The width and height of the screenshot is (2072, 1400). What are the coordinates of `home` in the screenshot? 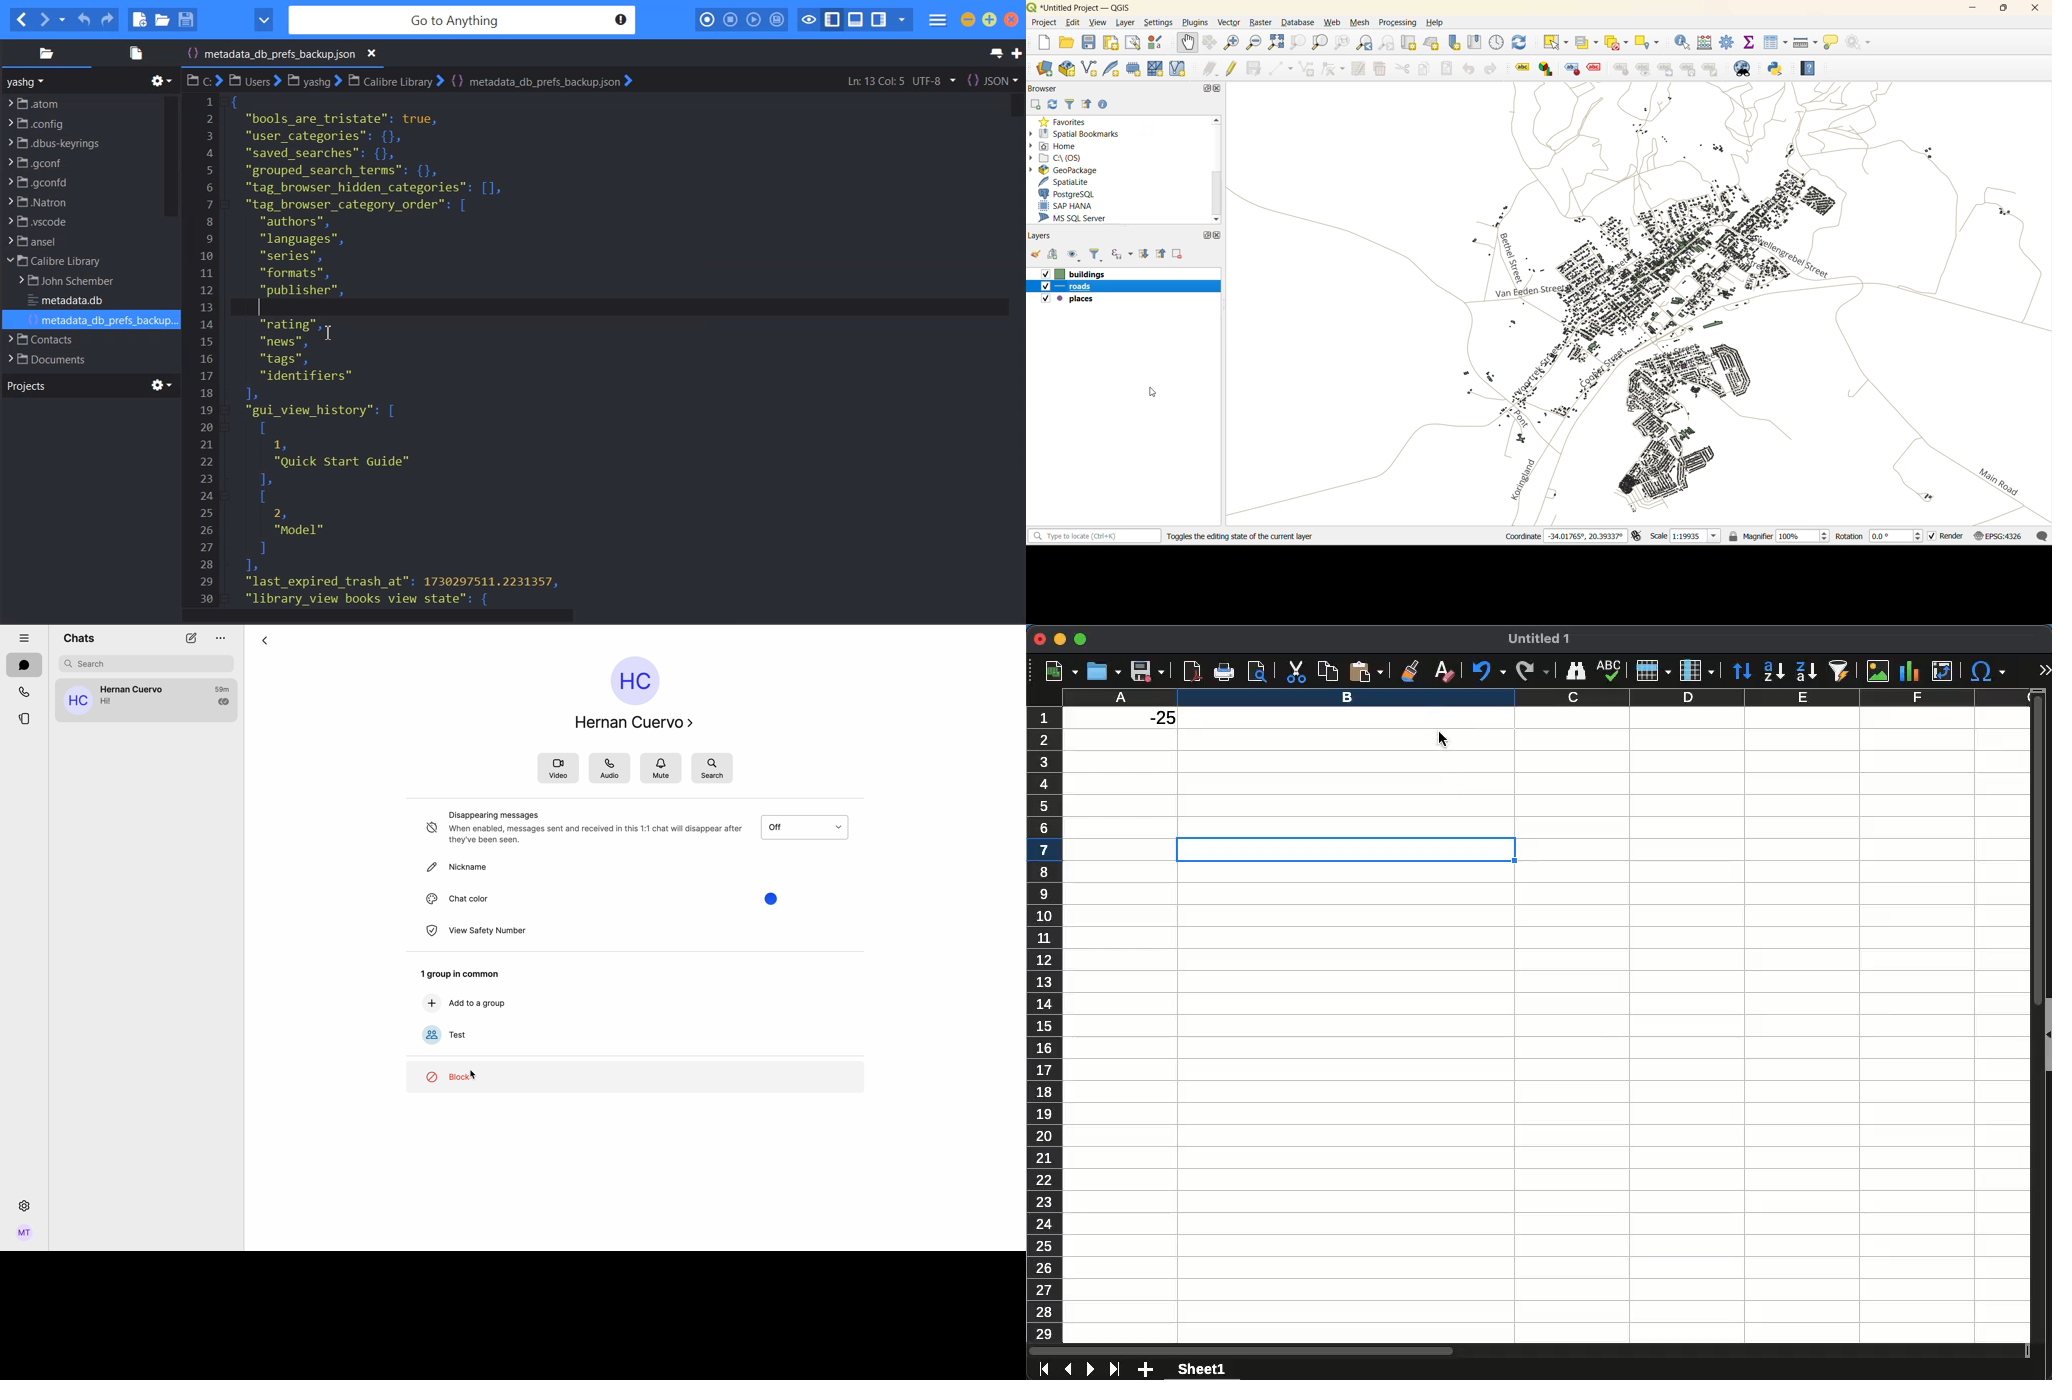 It's located at (1057, 146).